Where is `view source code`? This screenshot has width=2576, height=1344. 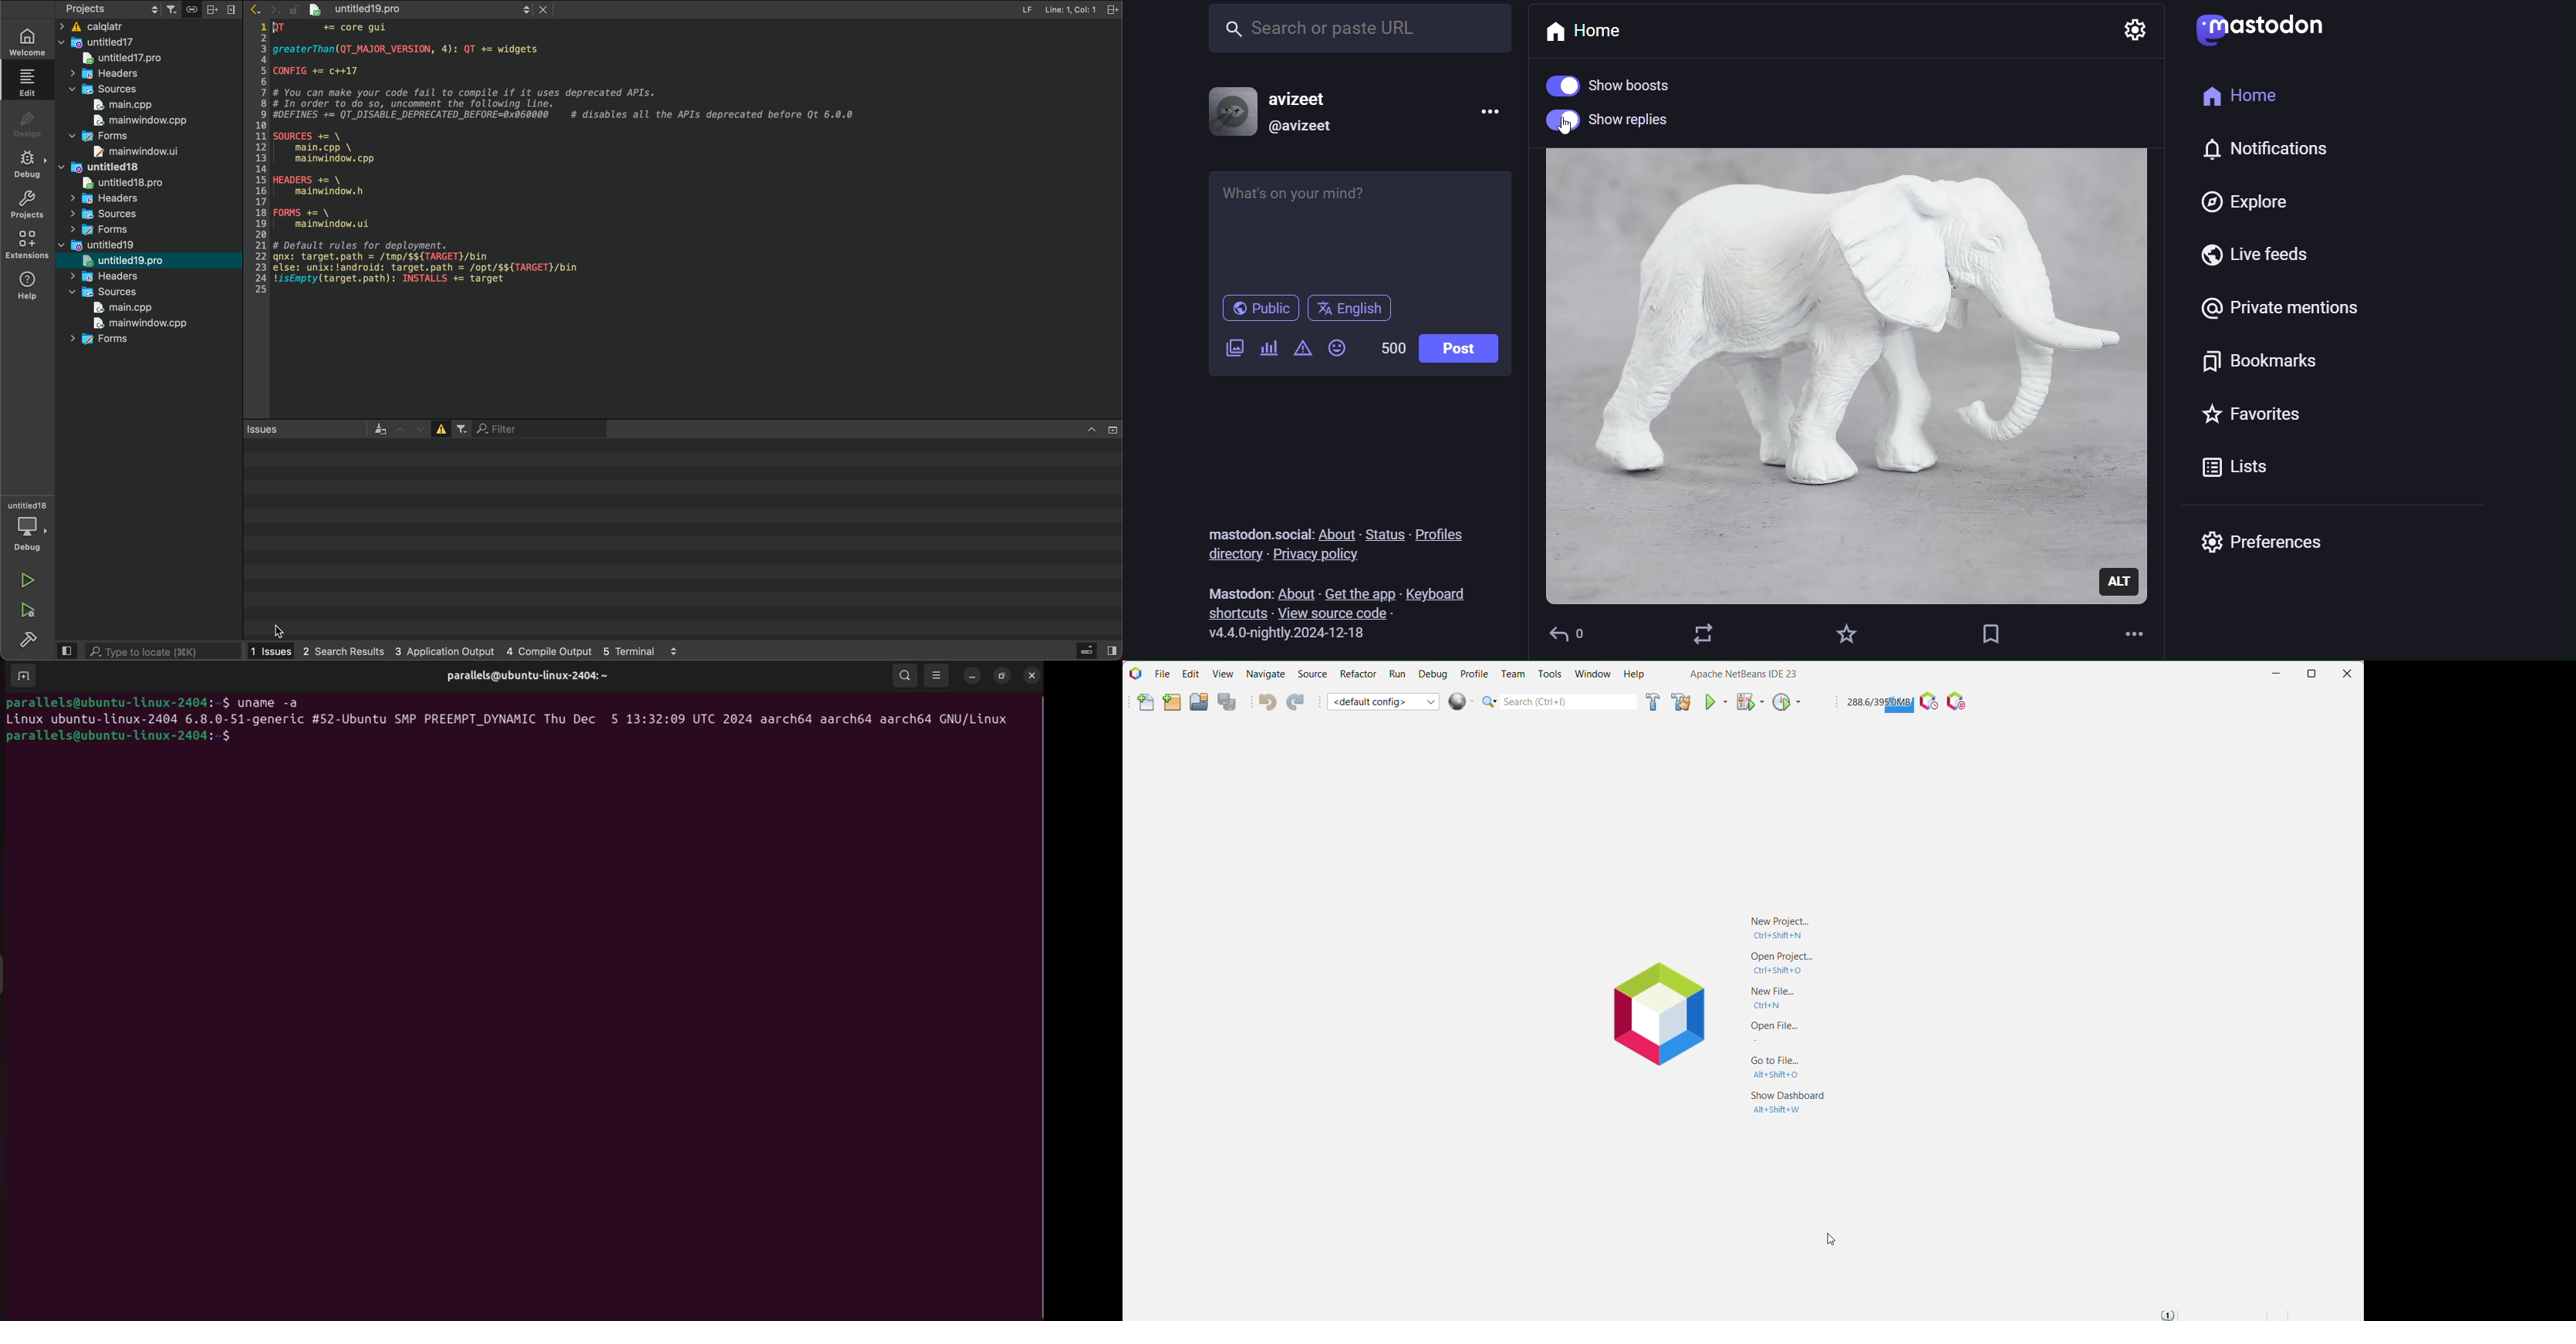 view source code is located at coordinates (1345, 613).